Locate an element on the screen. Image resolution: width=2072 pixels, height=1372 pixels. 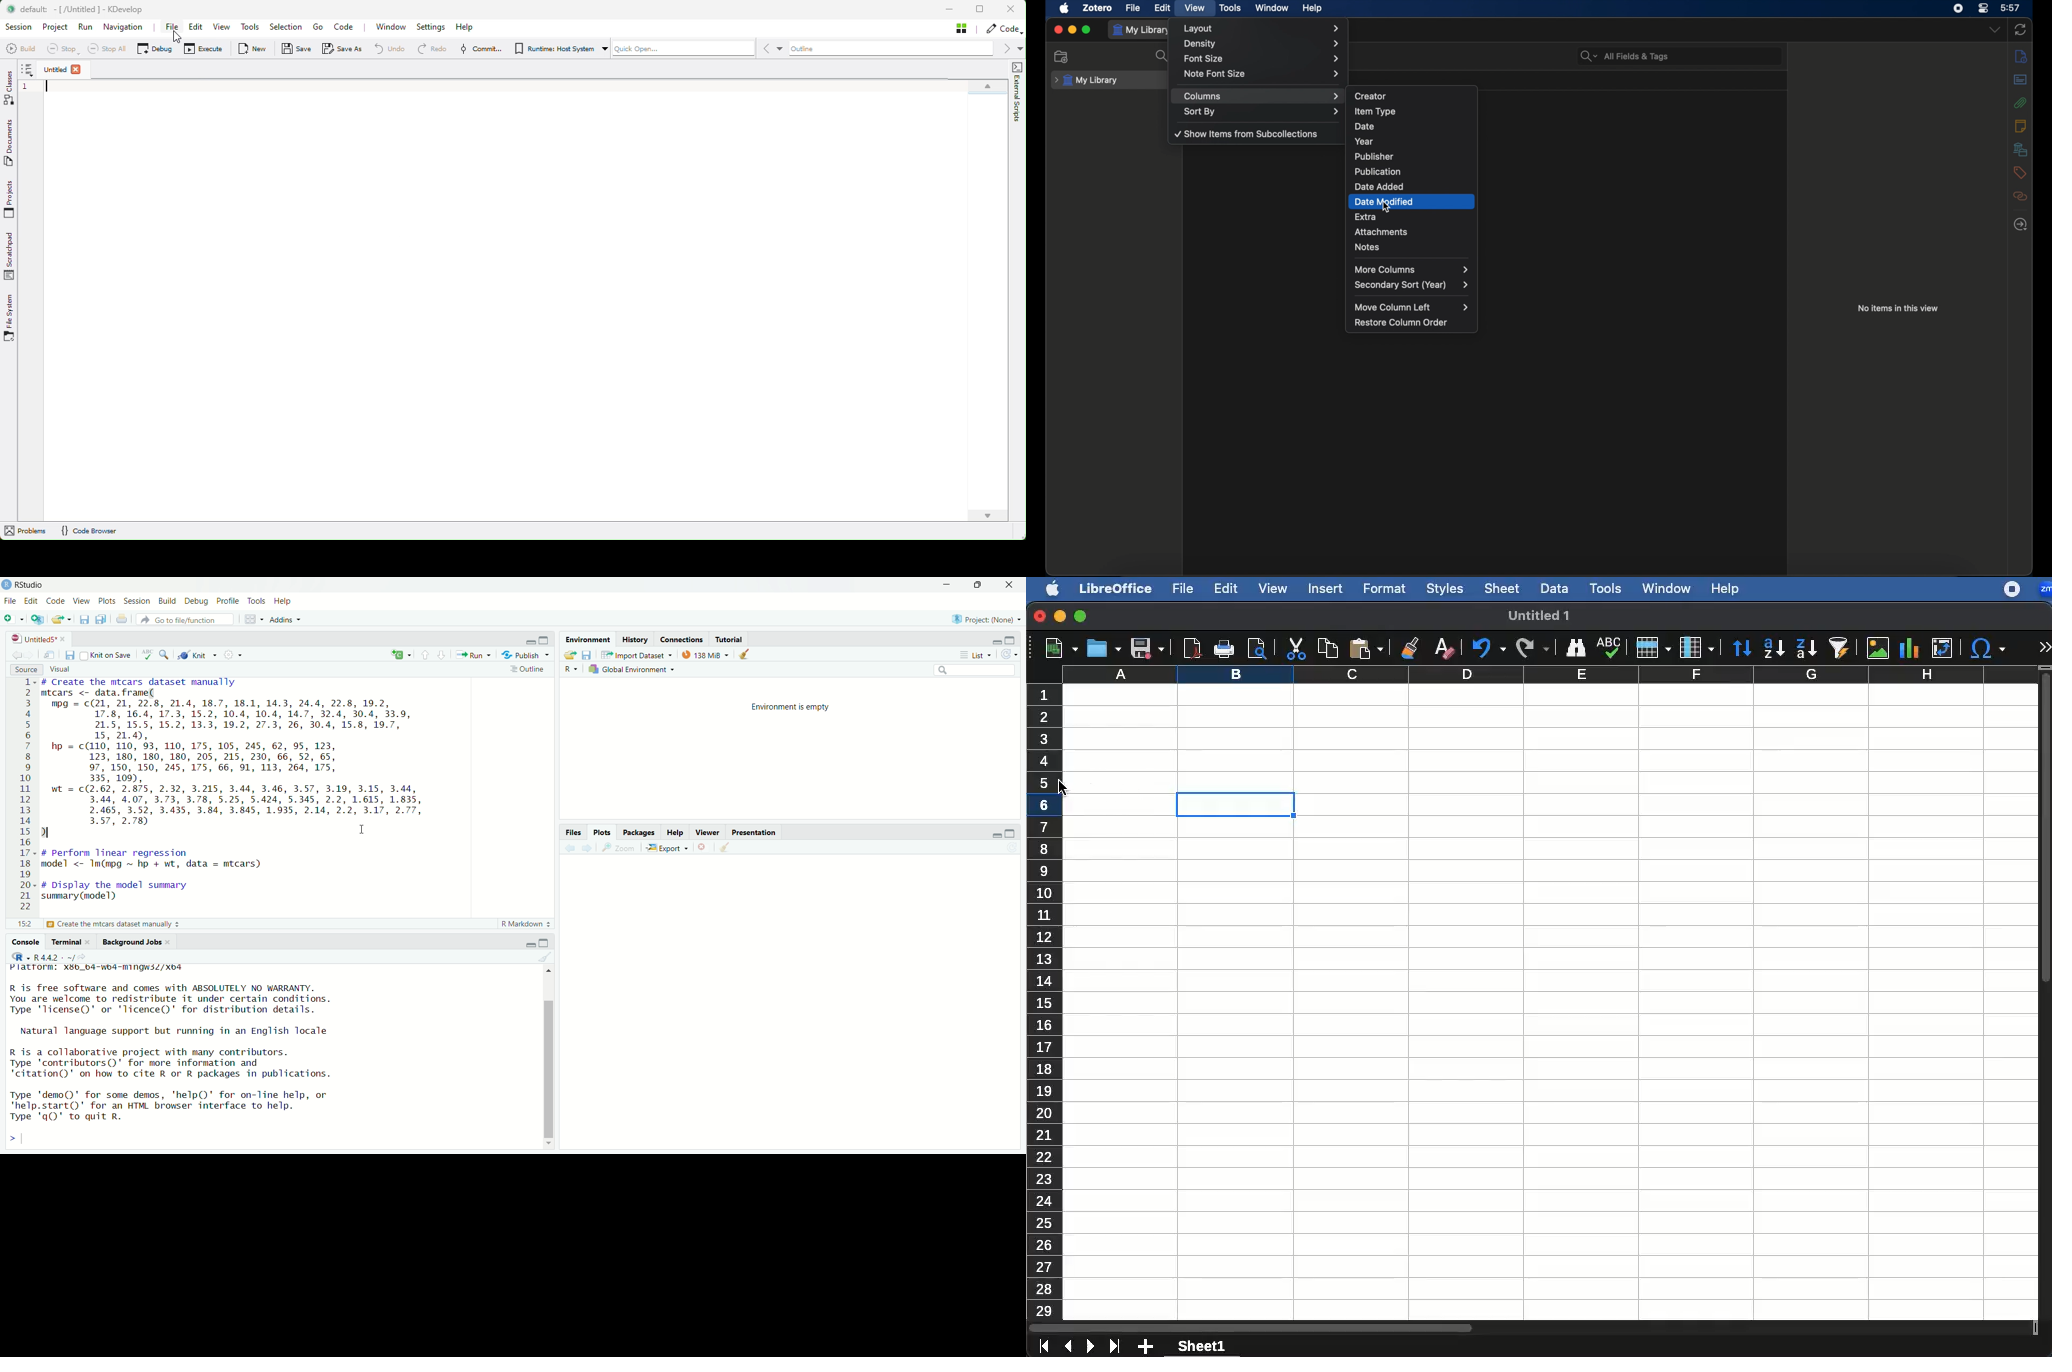
control center is located at coordinates (1983, 8).